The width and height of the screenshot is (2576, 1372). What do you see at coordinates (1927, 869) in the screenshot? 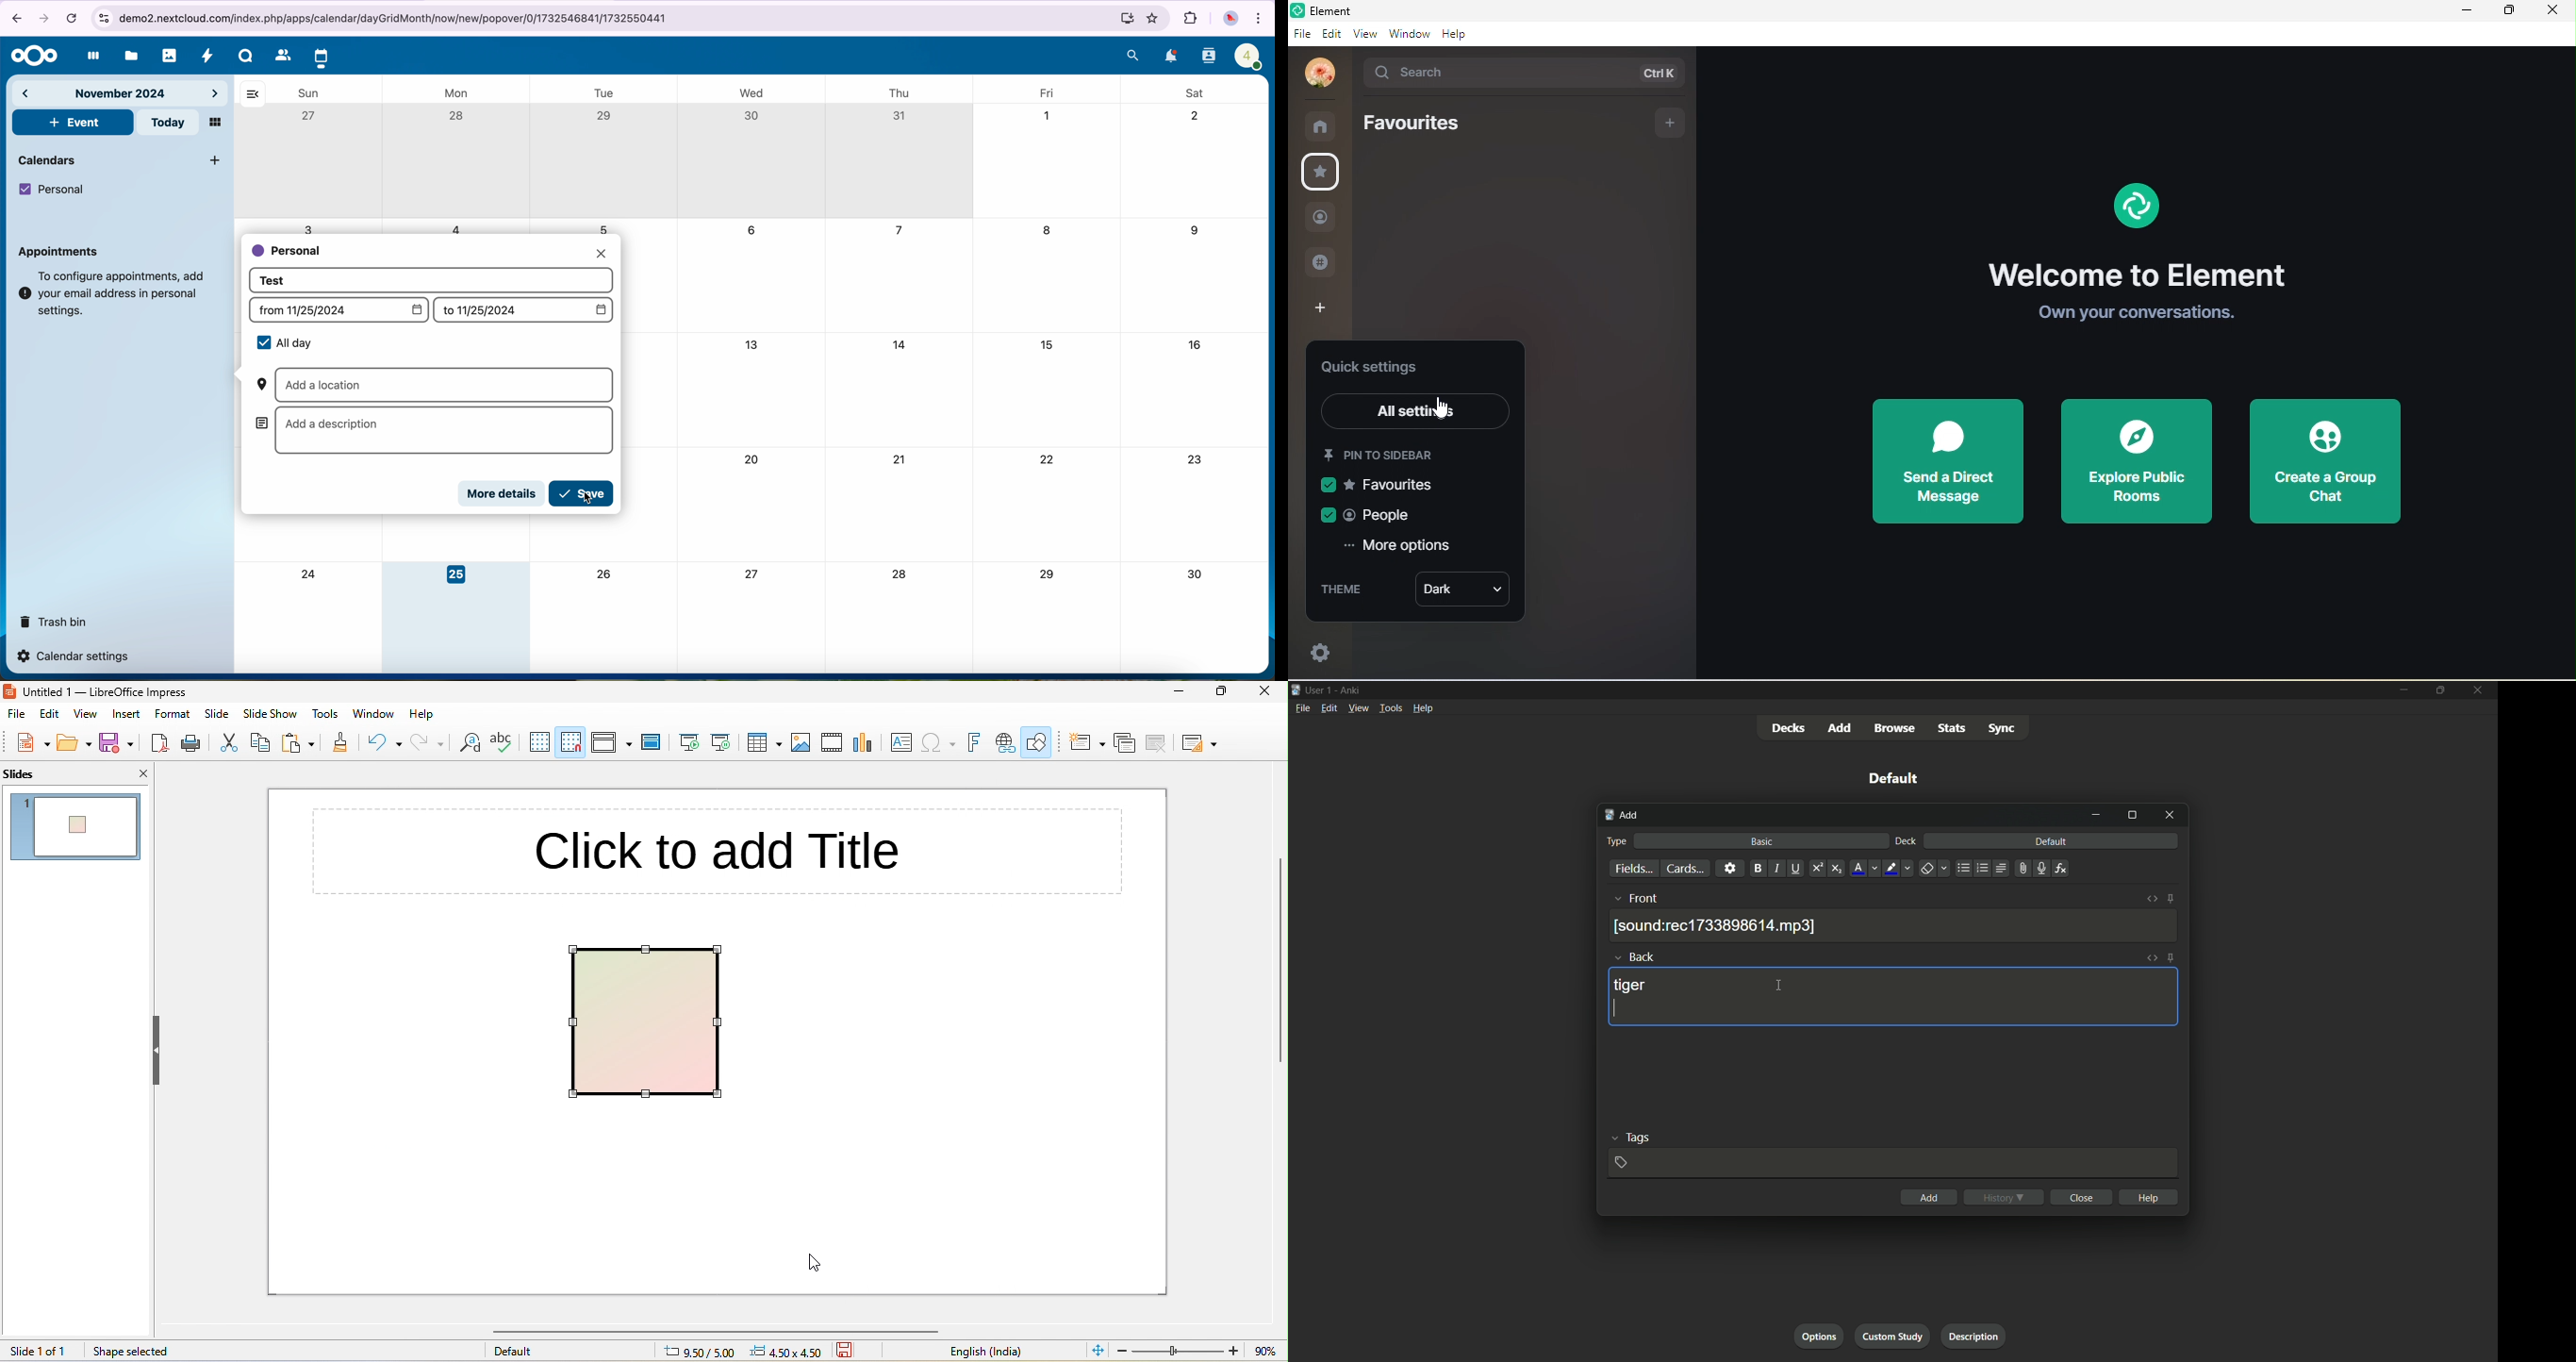
I see `remove  formatting` at bounding box center [1927, 869].